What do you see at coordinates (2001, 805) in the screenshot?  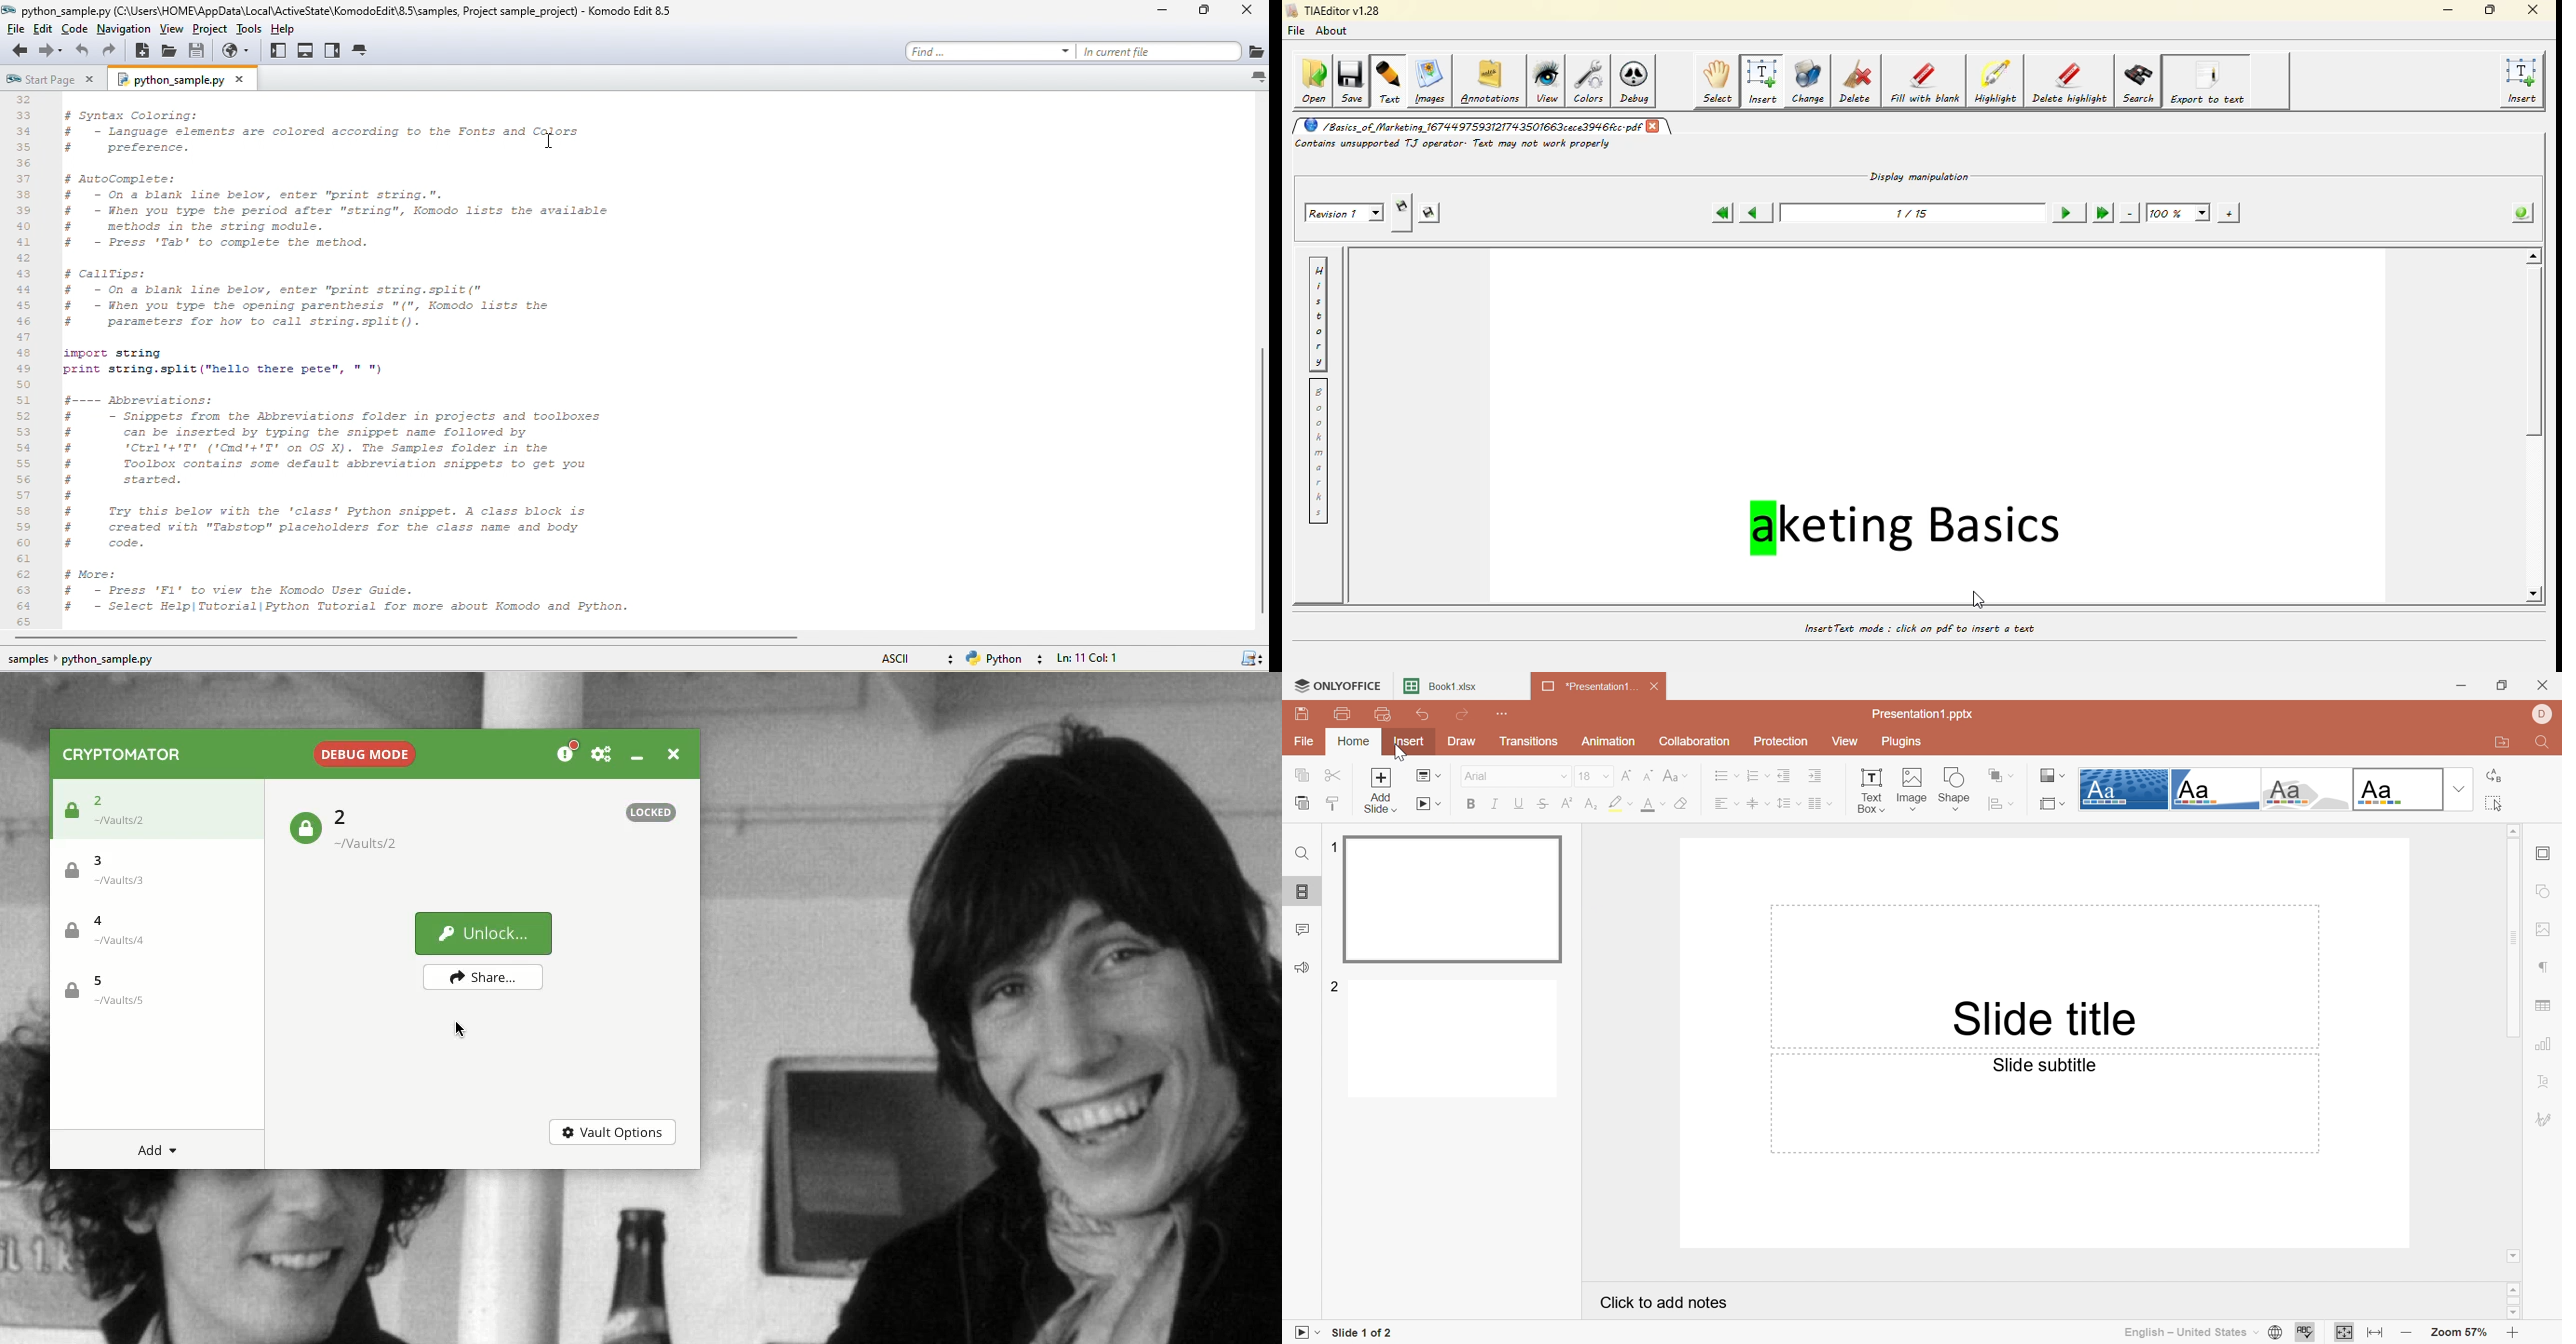 I see `Align shape` at bounding box center [2001, 805].